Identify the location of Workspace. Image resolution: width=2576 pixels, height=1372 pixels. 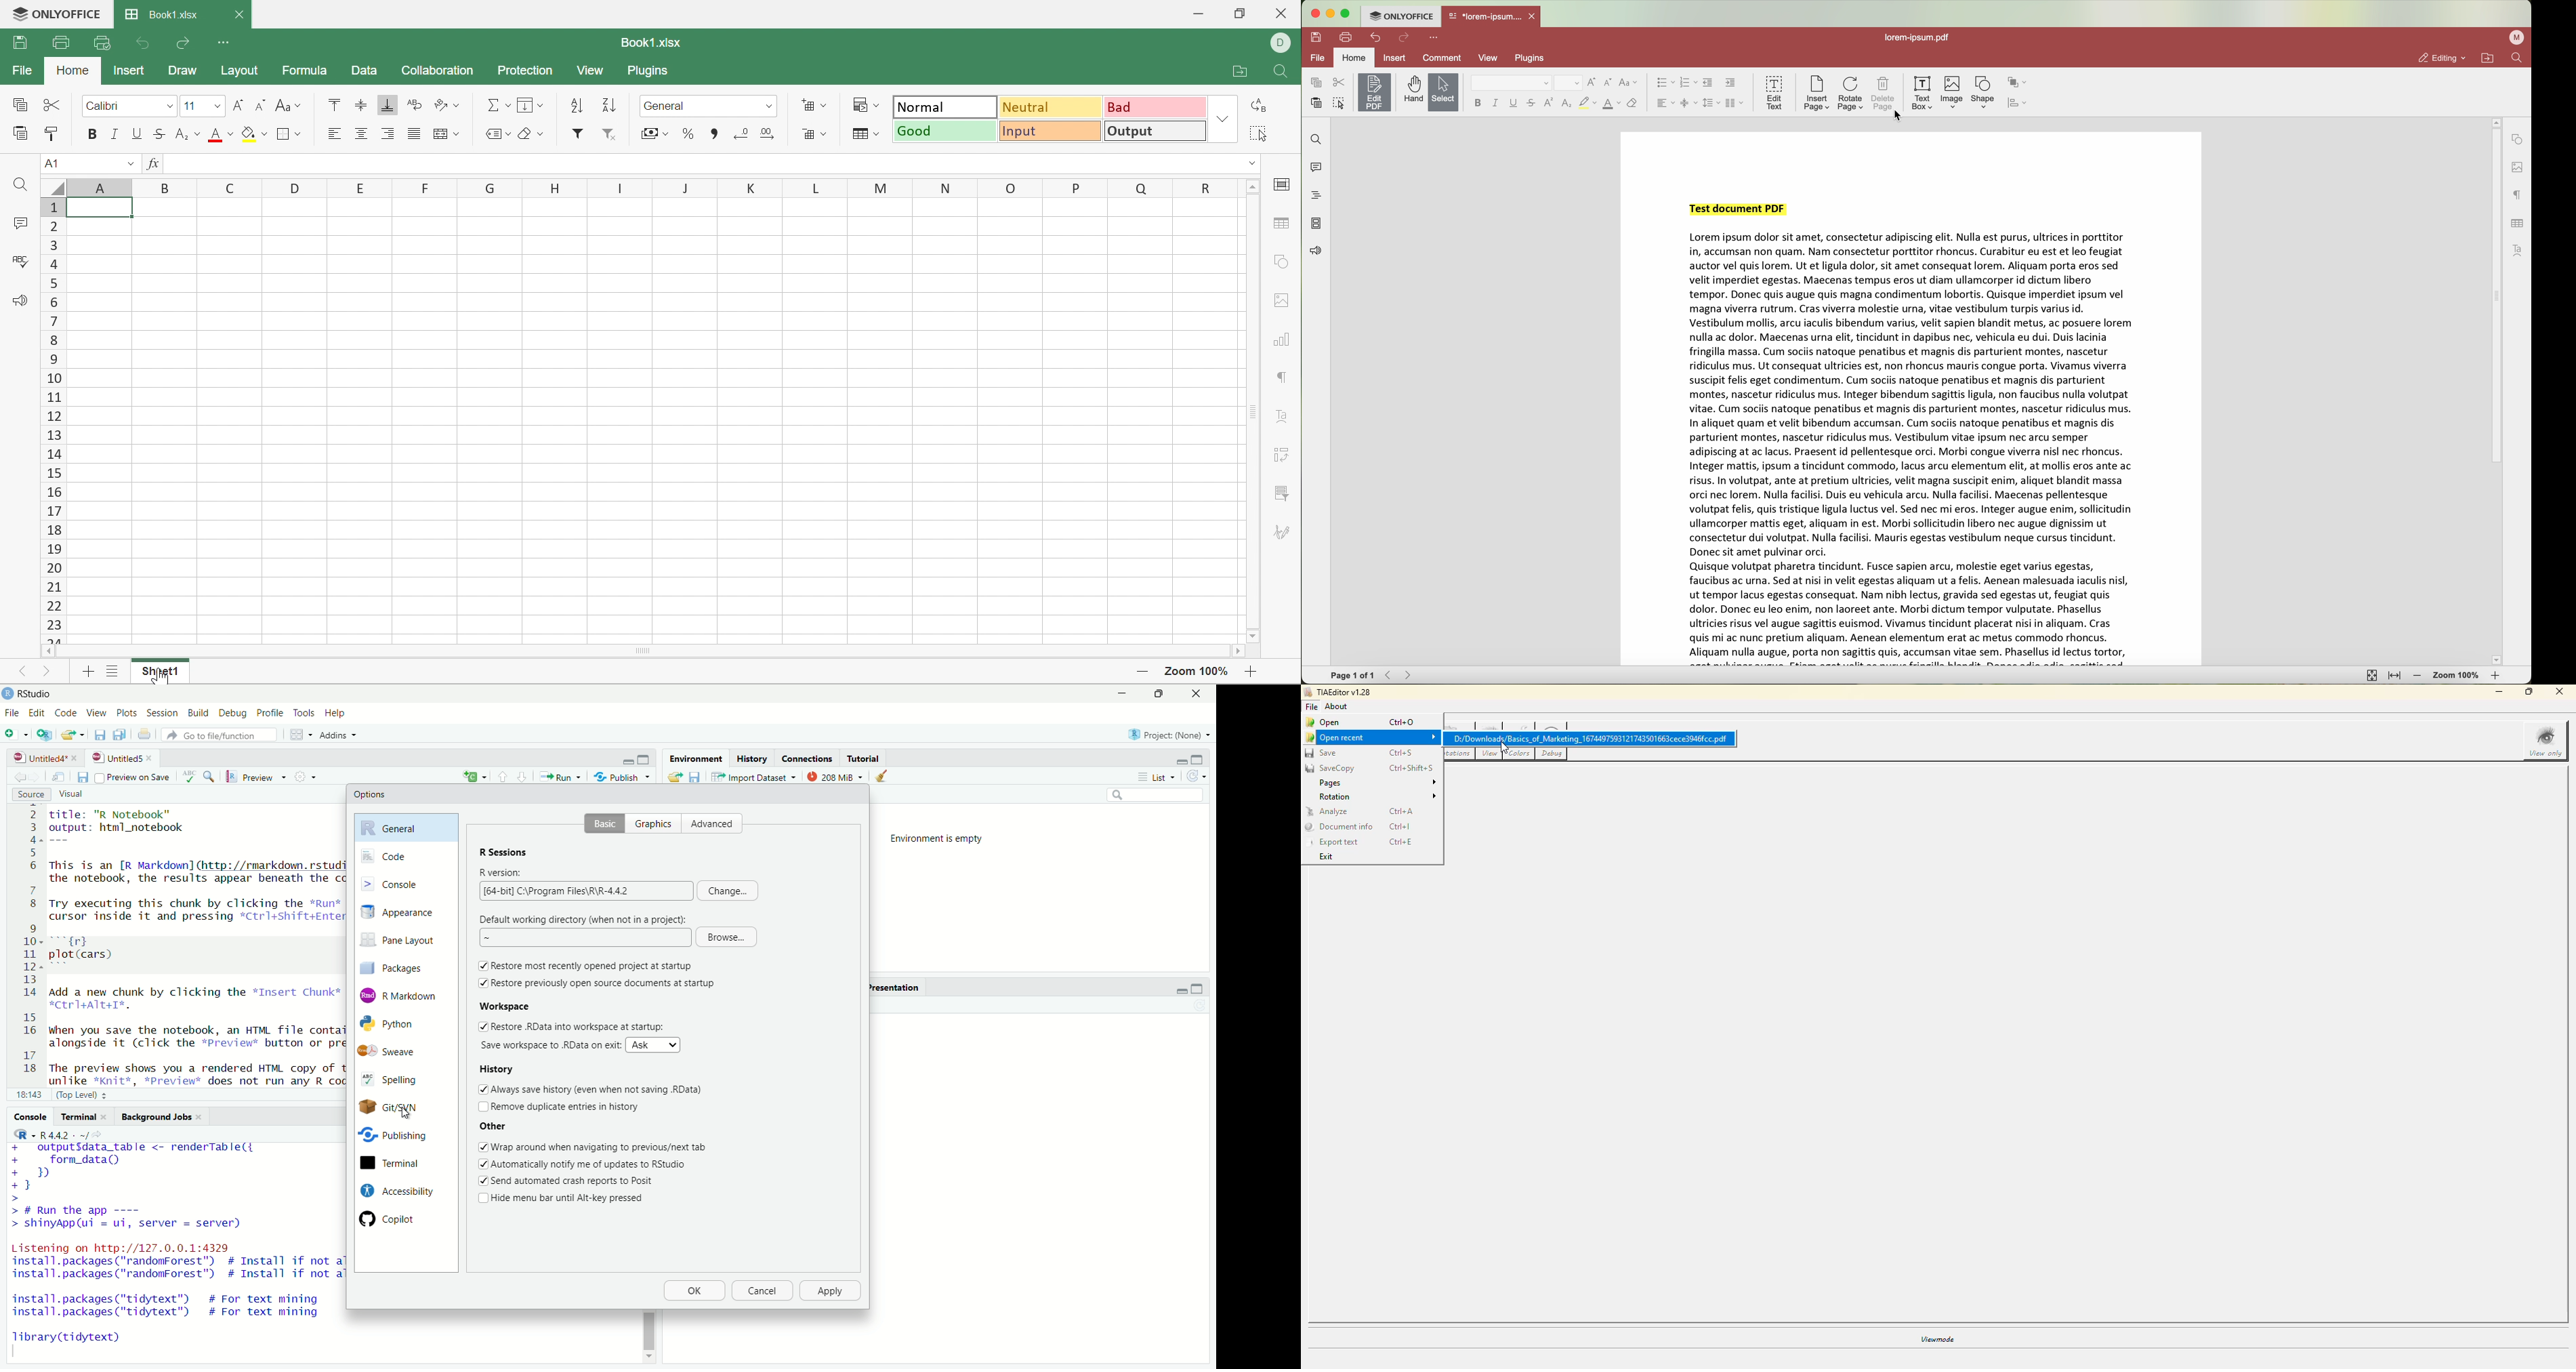
(504, 1005).